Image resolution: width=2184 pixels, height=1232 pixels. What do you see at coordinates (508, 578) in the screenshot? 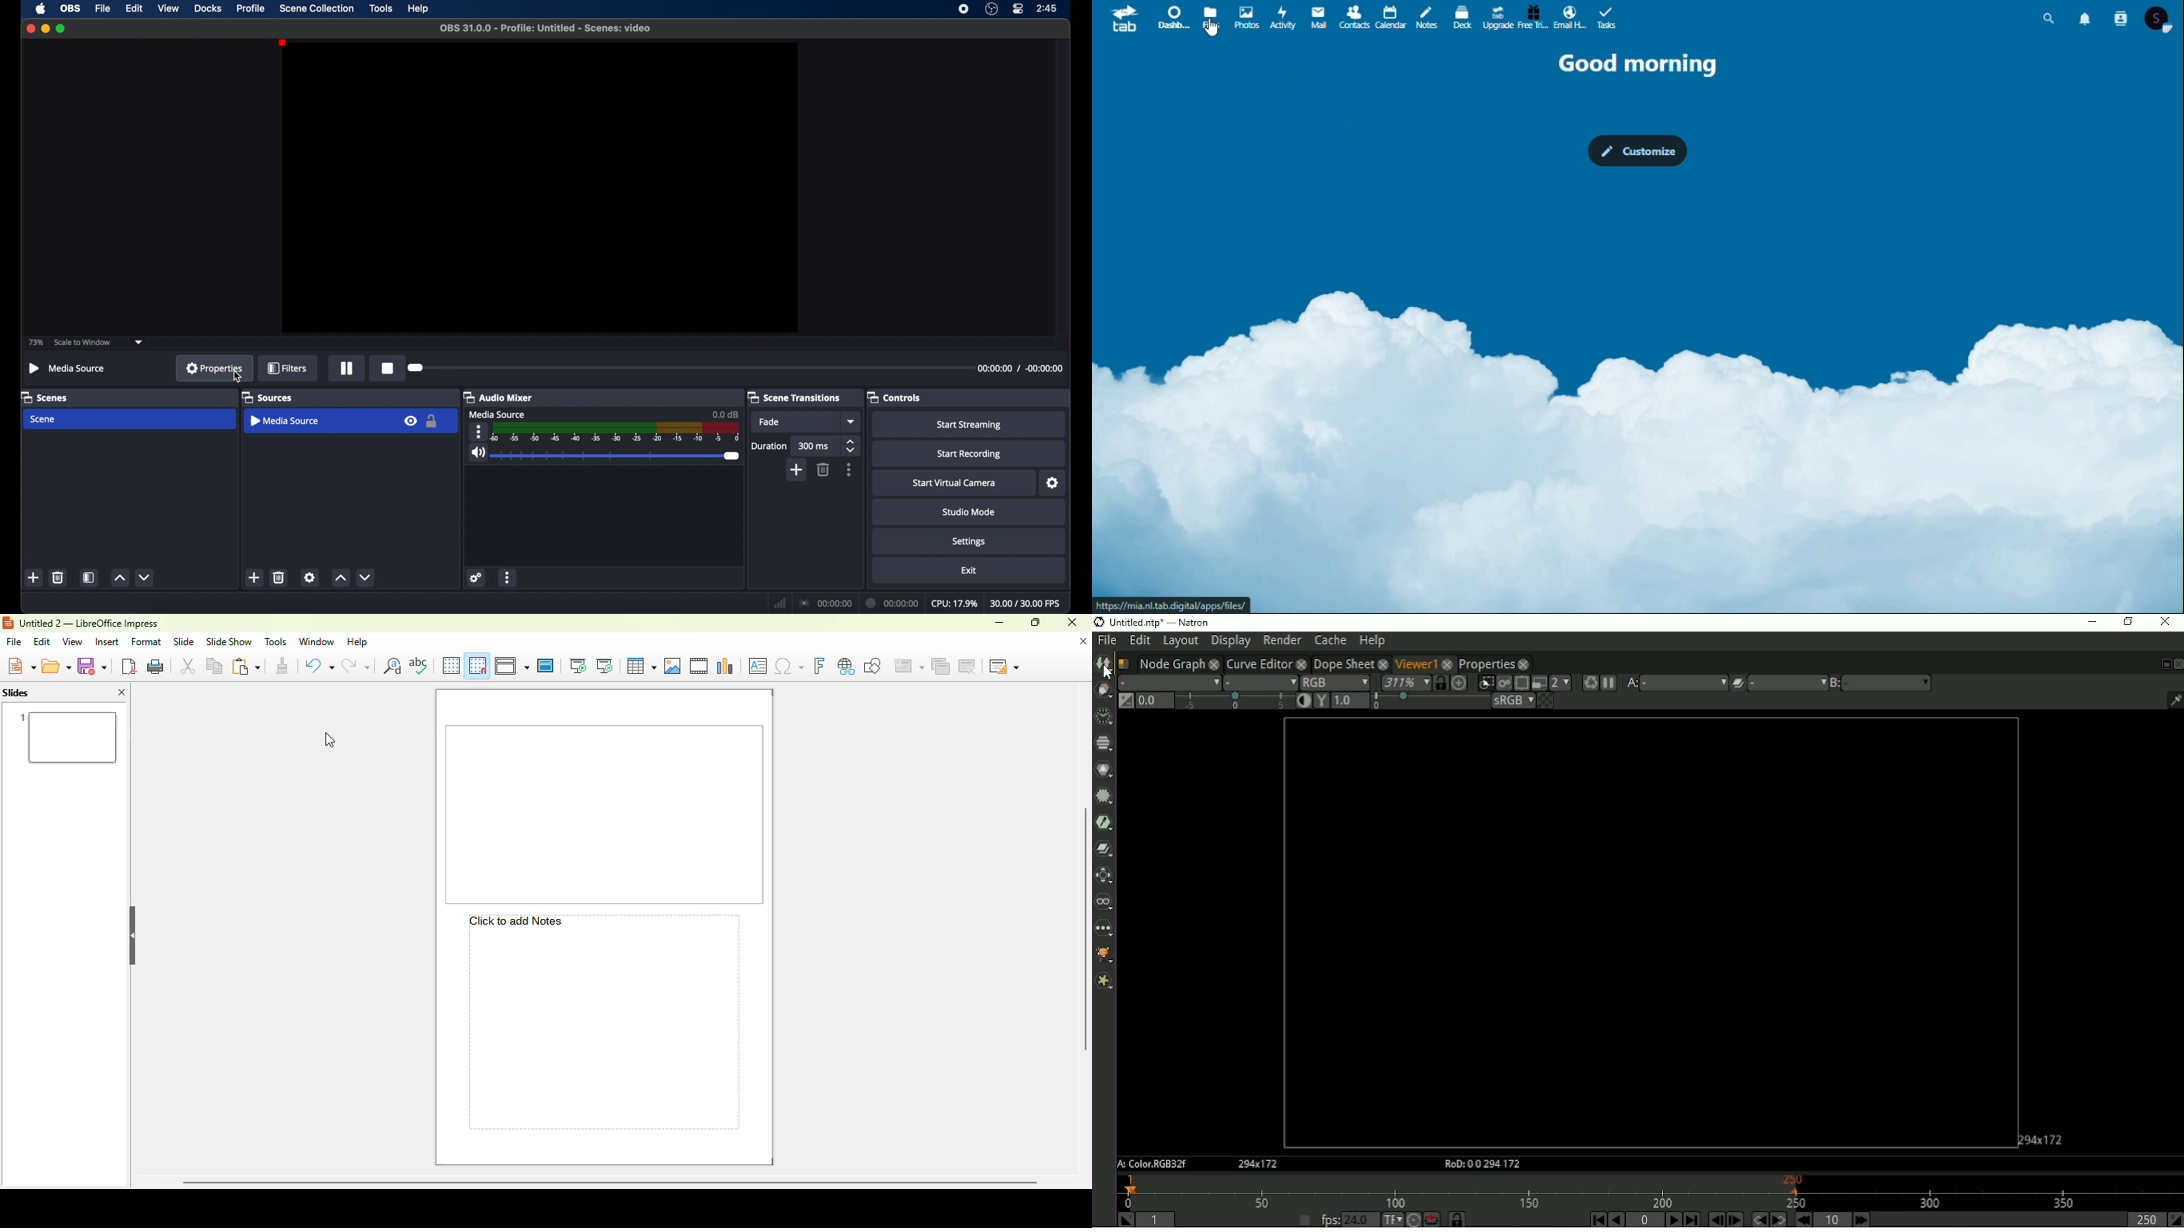
I see `moreoptions` at bounding box center [508, 578].